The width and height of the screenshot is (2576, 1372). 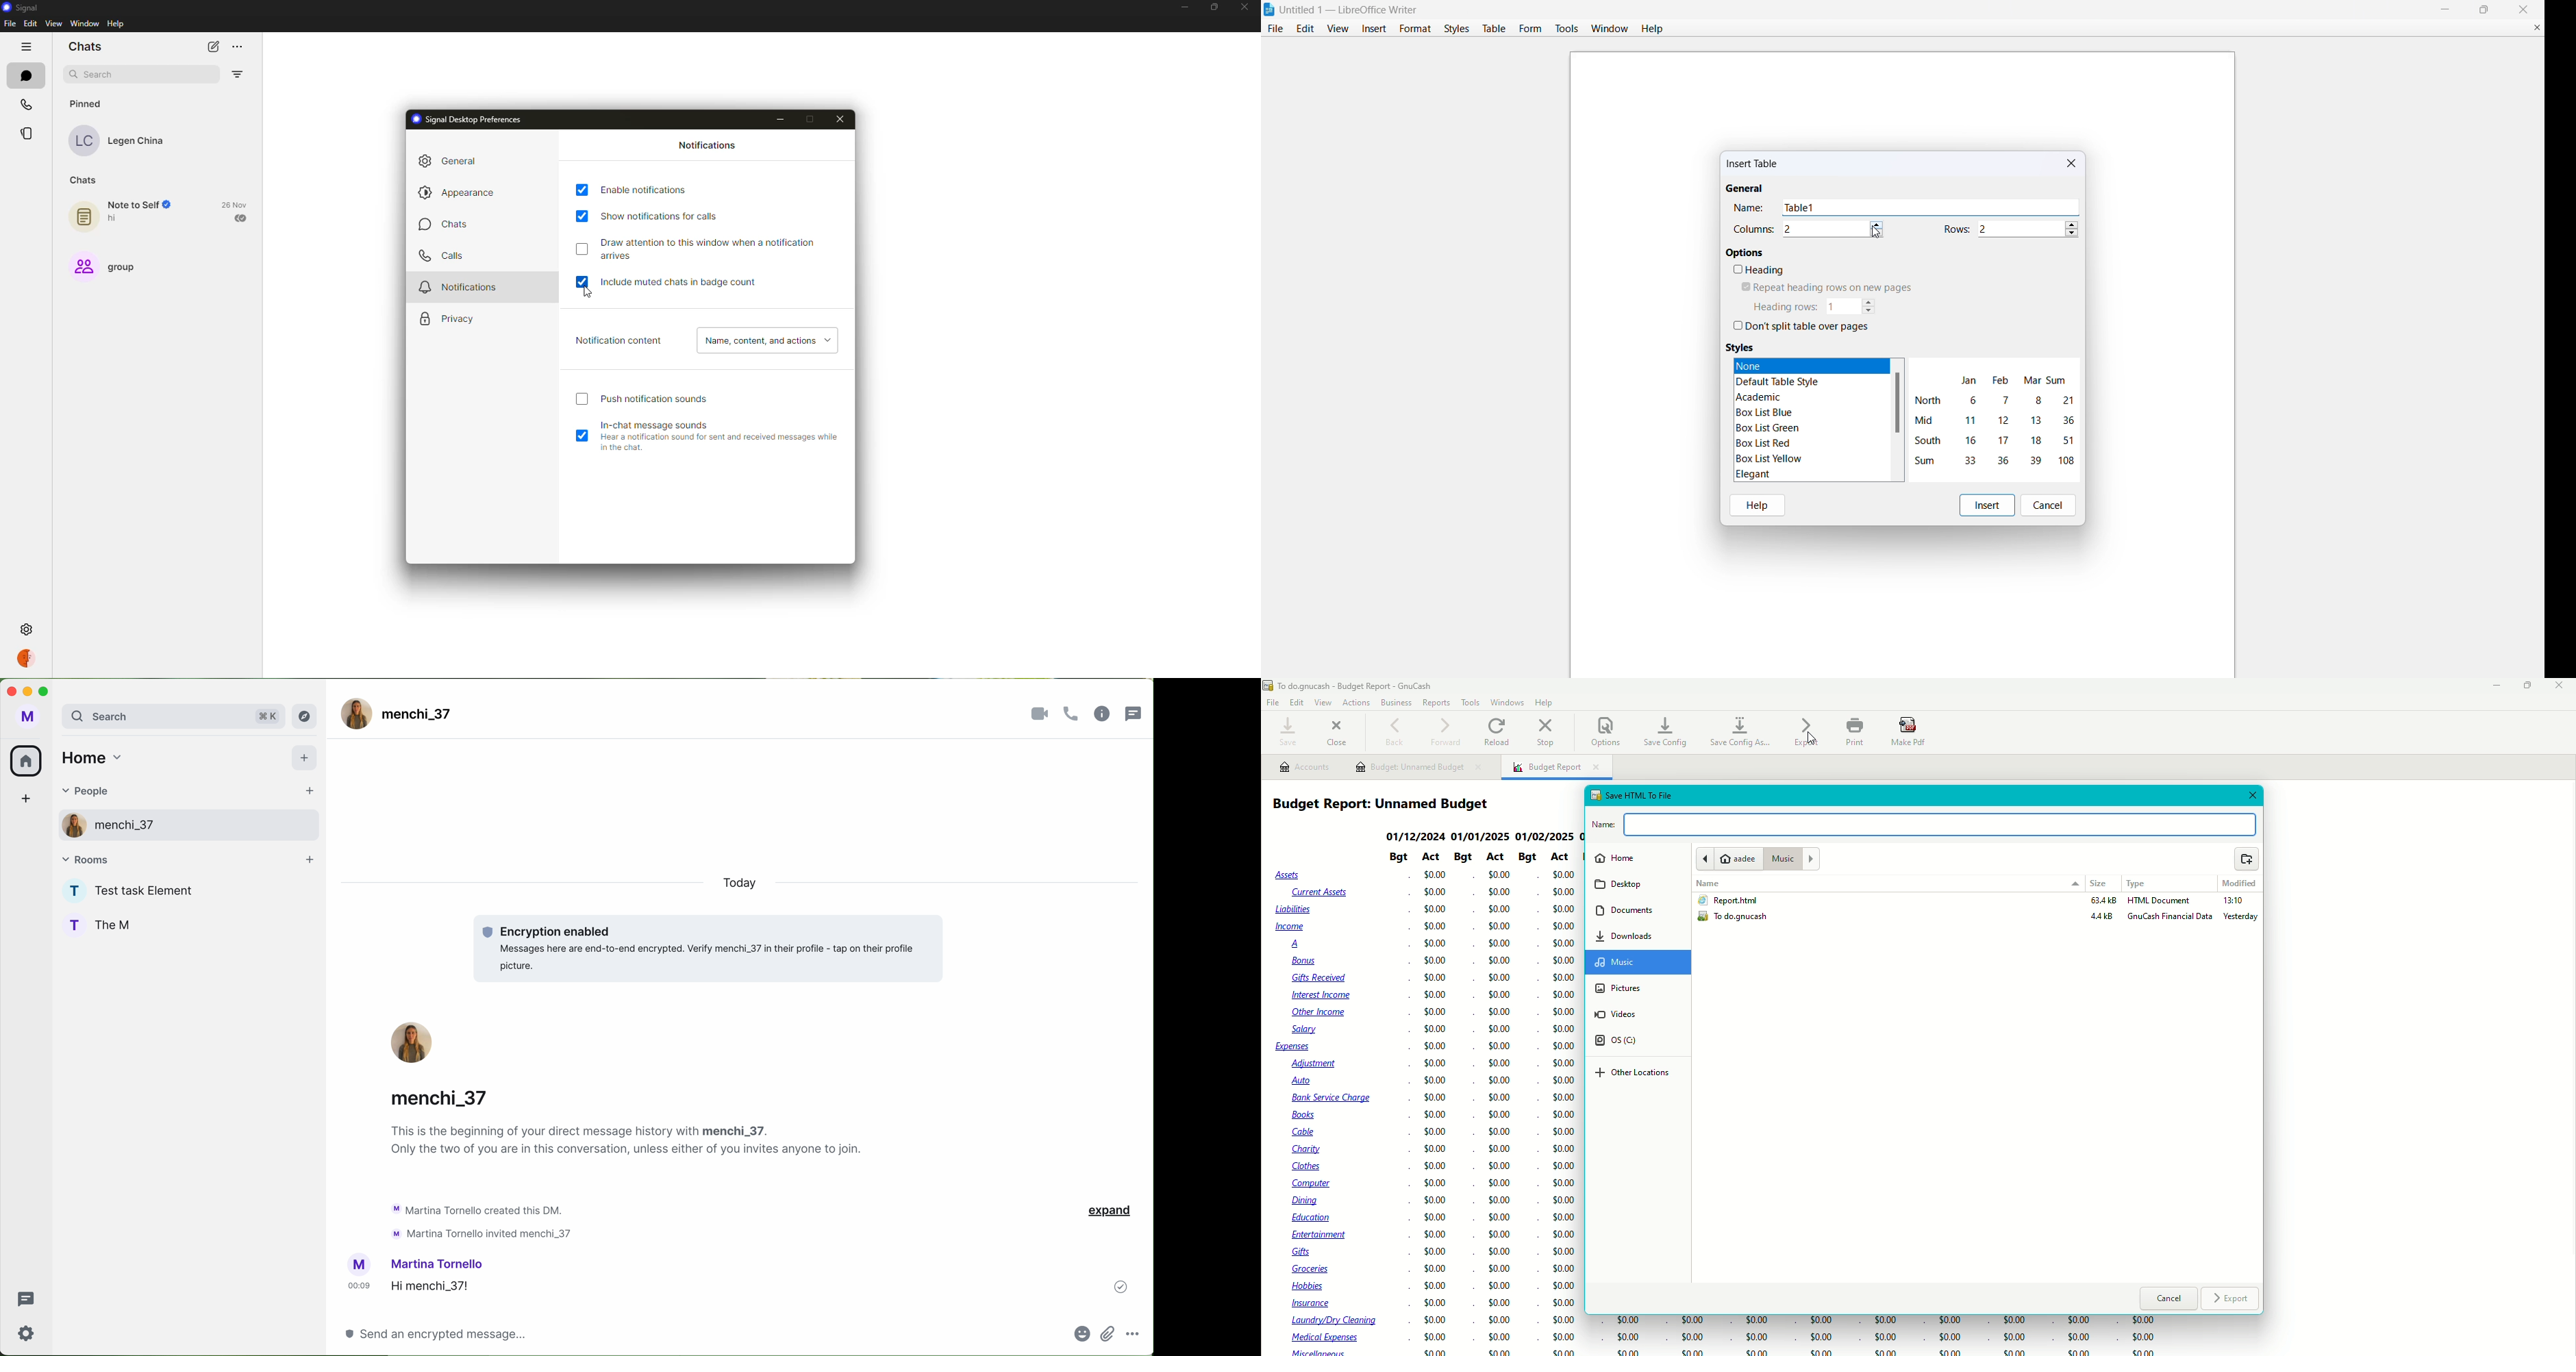 What do you see at coordinates (1495, 1113) in the screenshot?
I see `Values` at bounding box center [1495, 1113].